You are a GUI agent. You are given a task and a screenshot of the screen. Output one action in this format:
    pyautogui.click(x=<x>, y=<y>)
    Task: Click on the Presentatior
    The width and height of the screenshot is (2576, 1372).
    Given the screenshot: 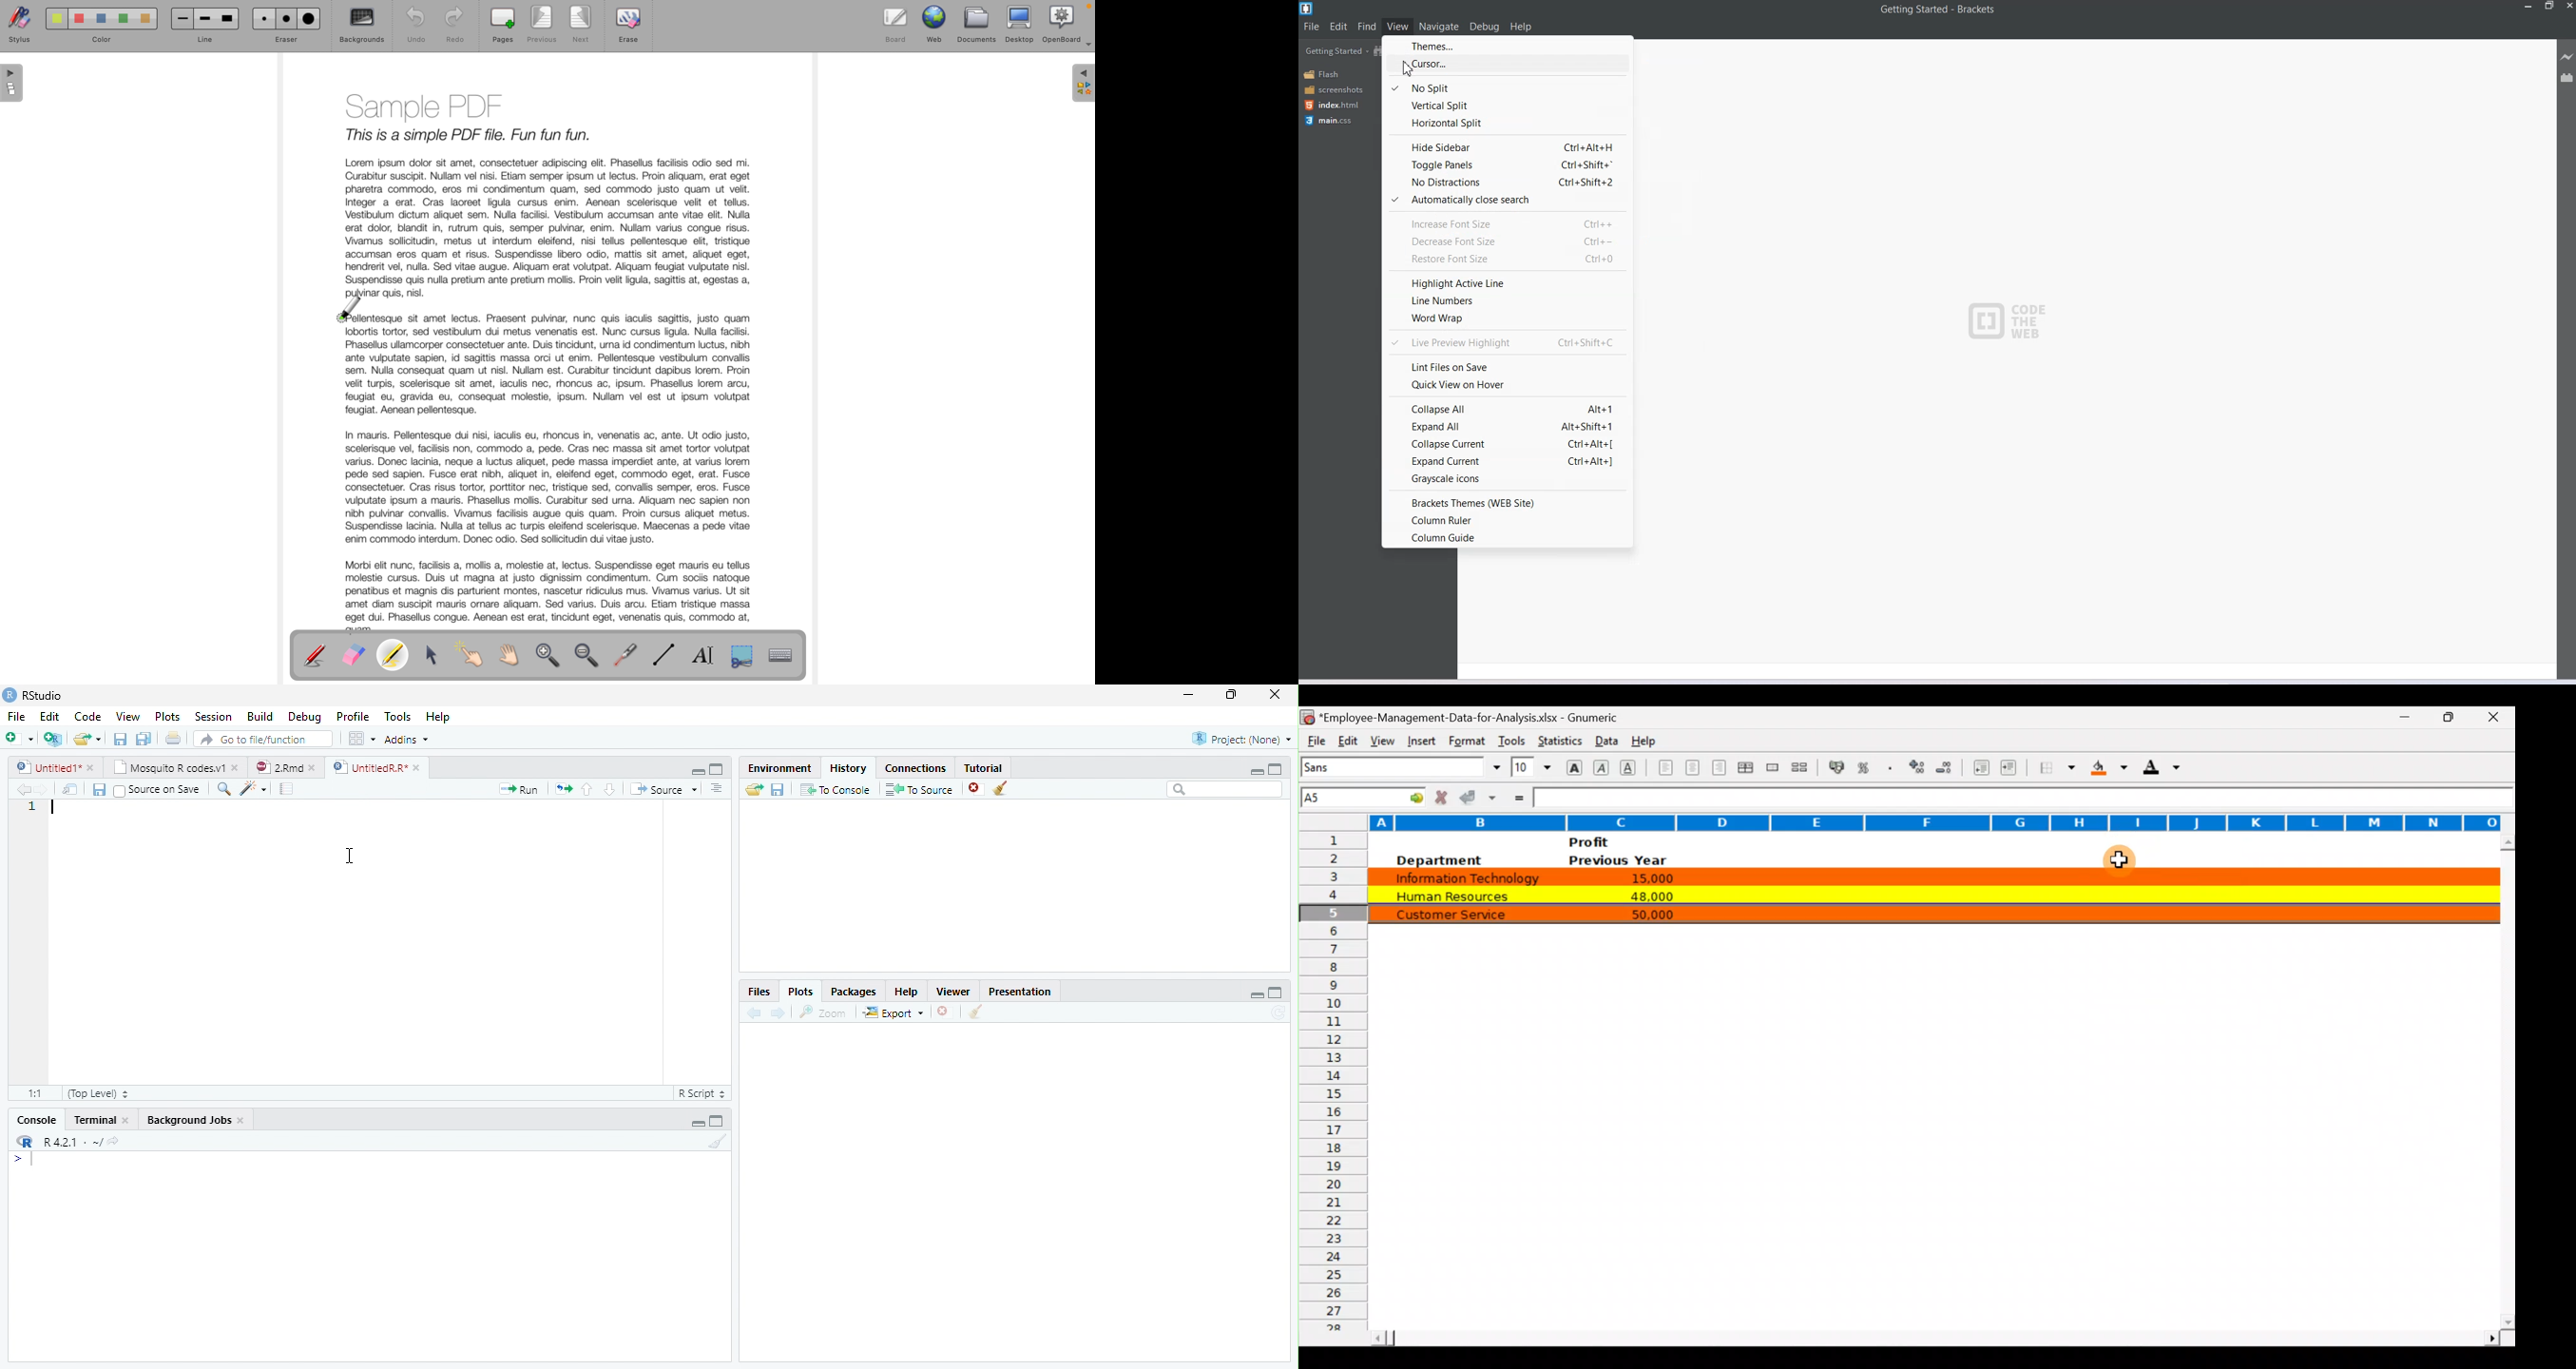 What is the action you would take?
    pyautogui.click(x=1019, y=993)
    